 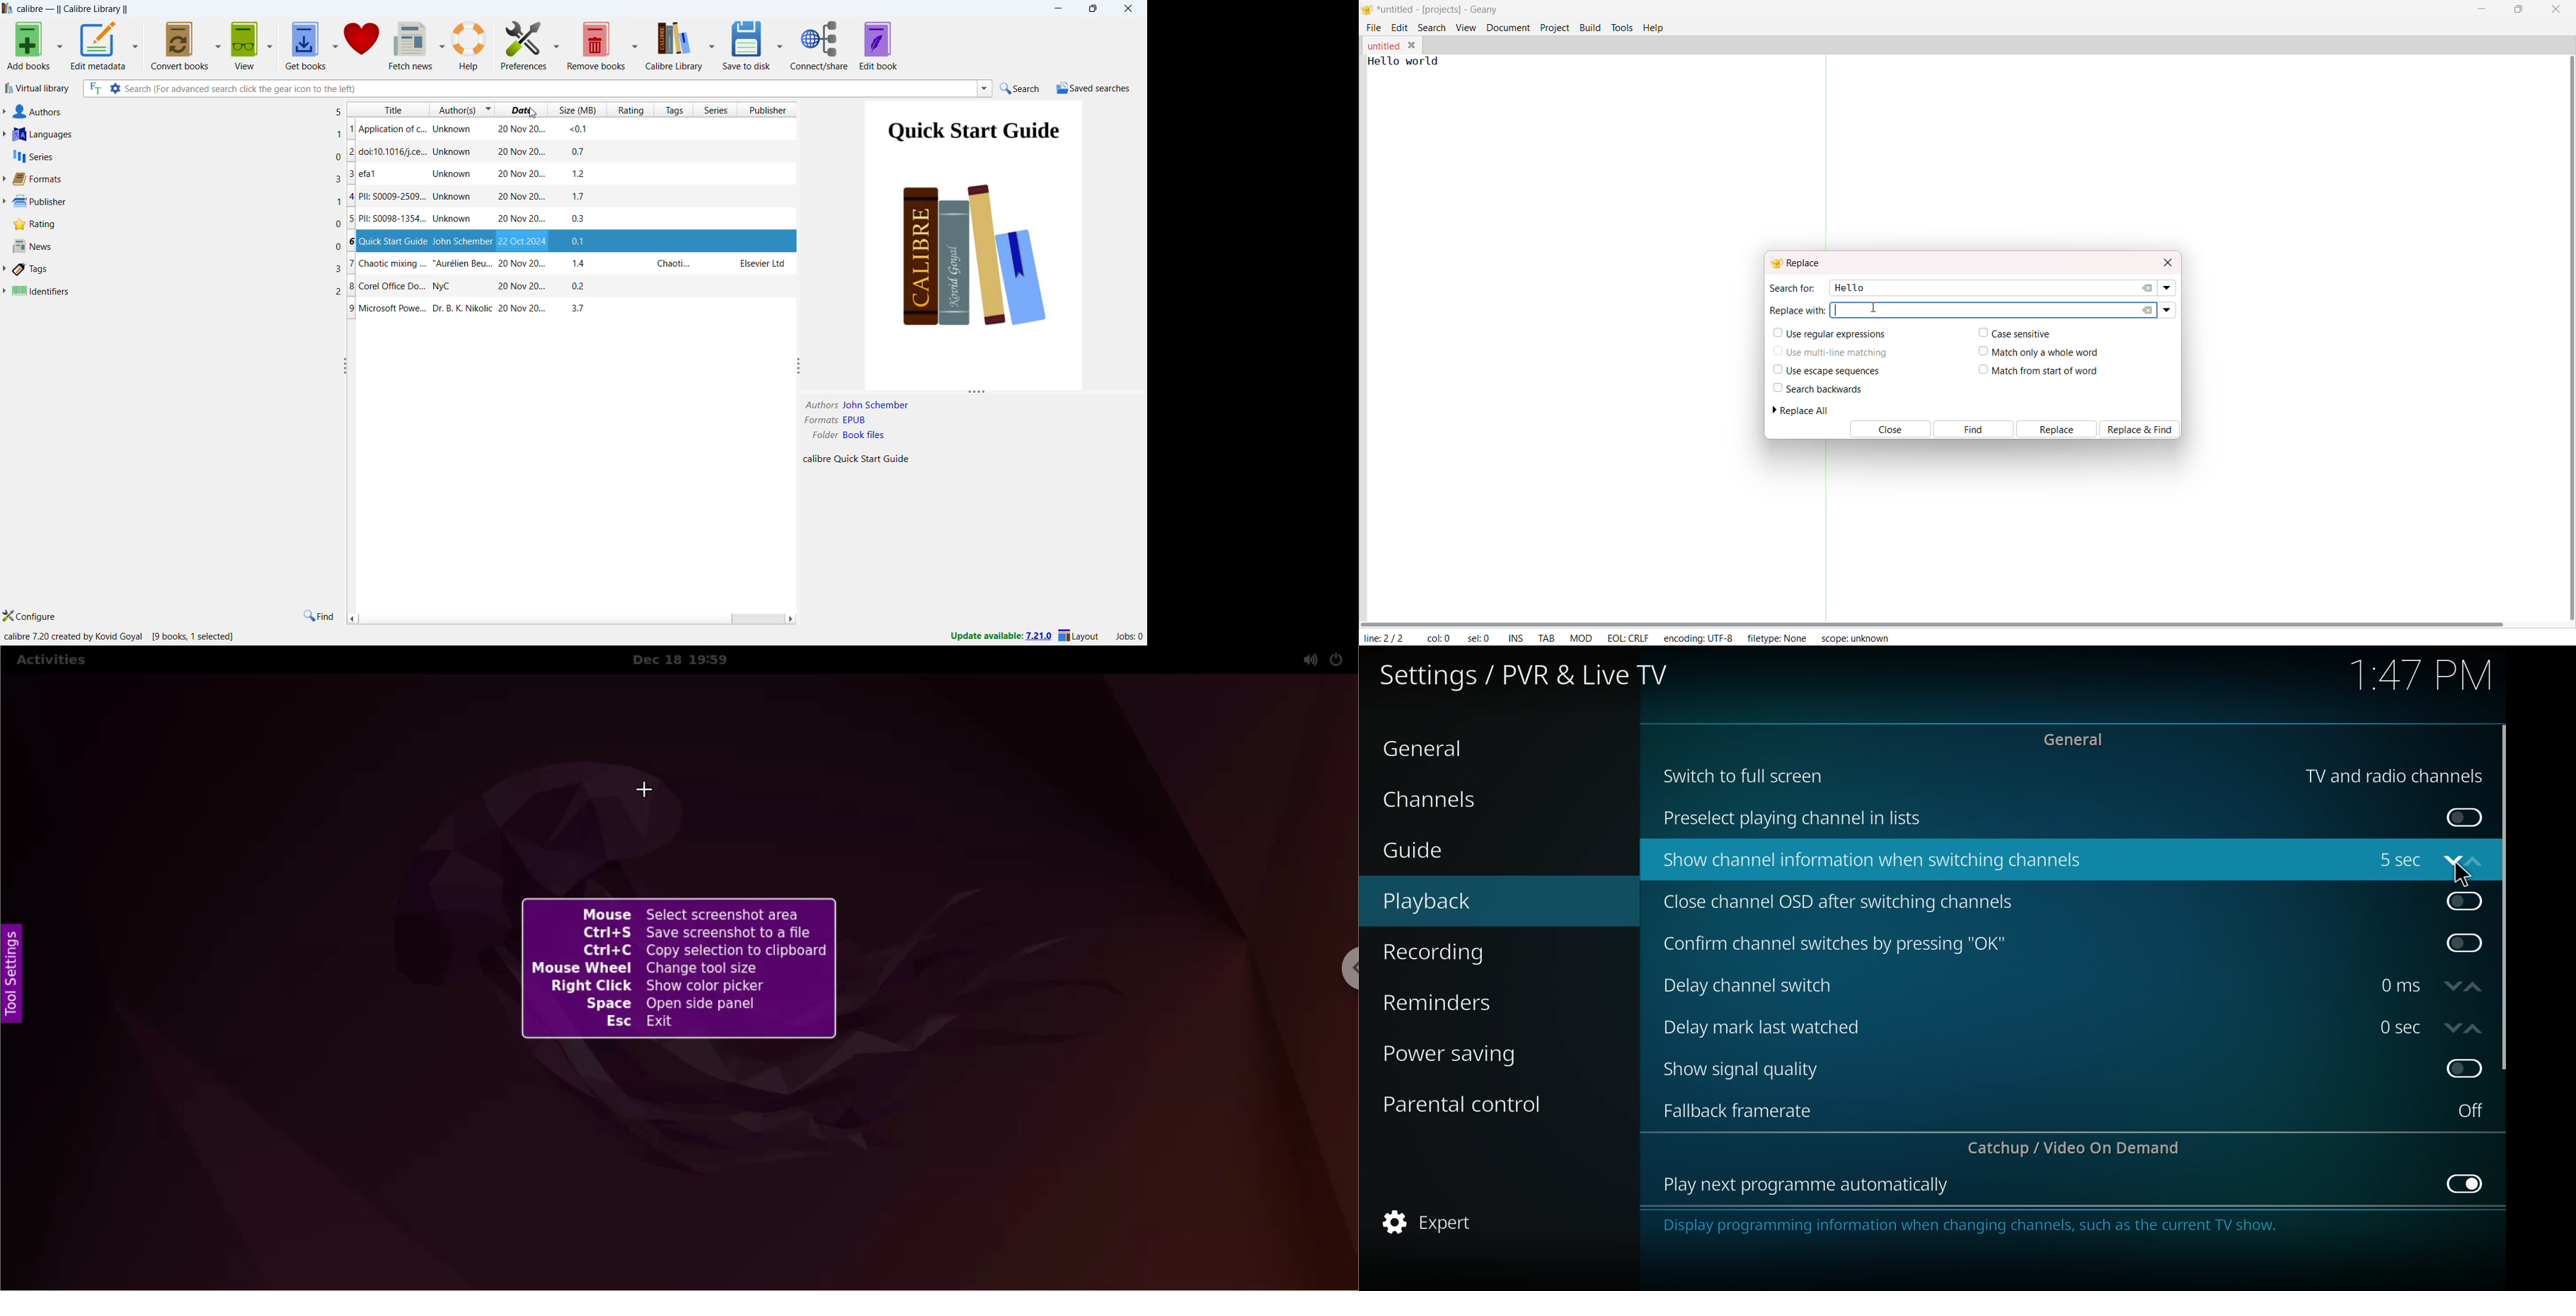 What do you see at coordinates (2144, 429) in the screenshot?
I see `Replace & Find` at bounding box center [2144, 429].